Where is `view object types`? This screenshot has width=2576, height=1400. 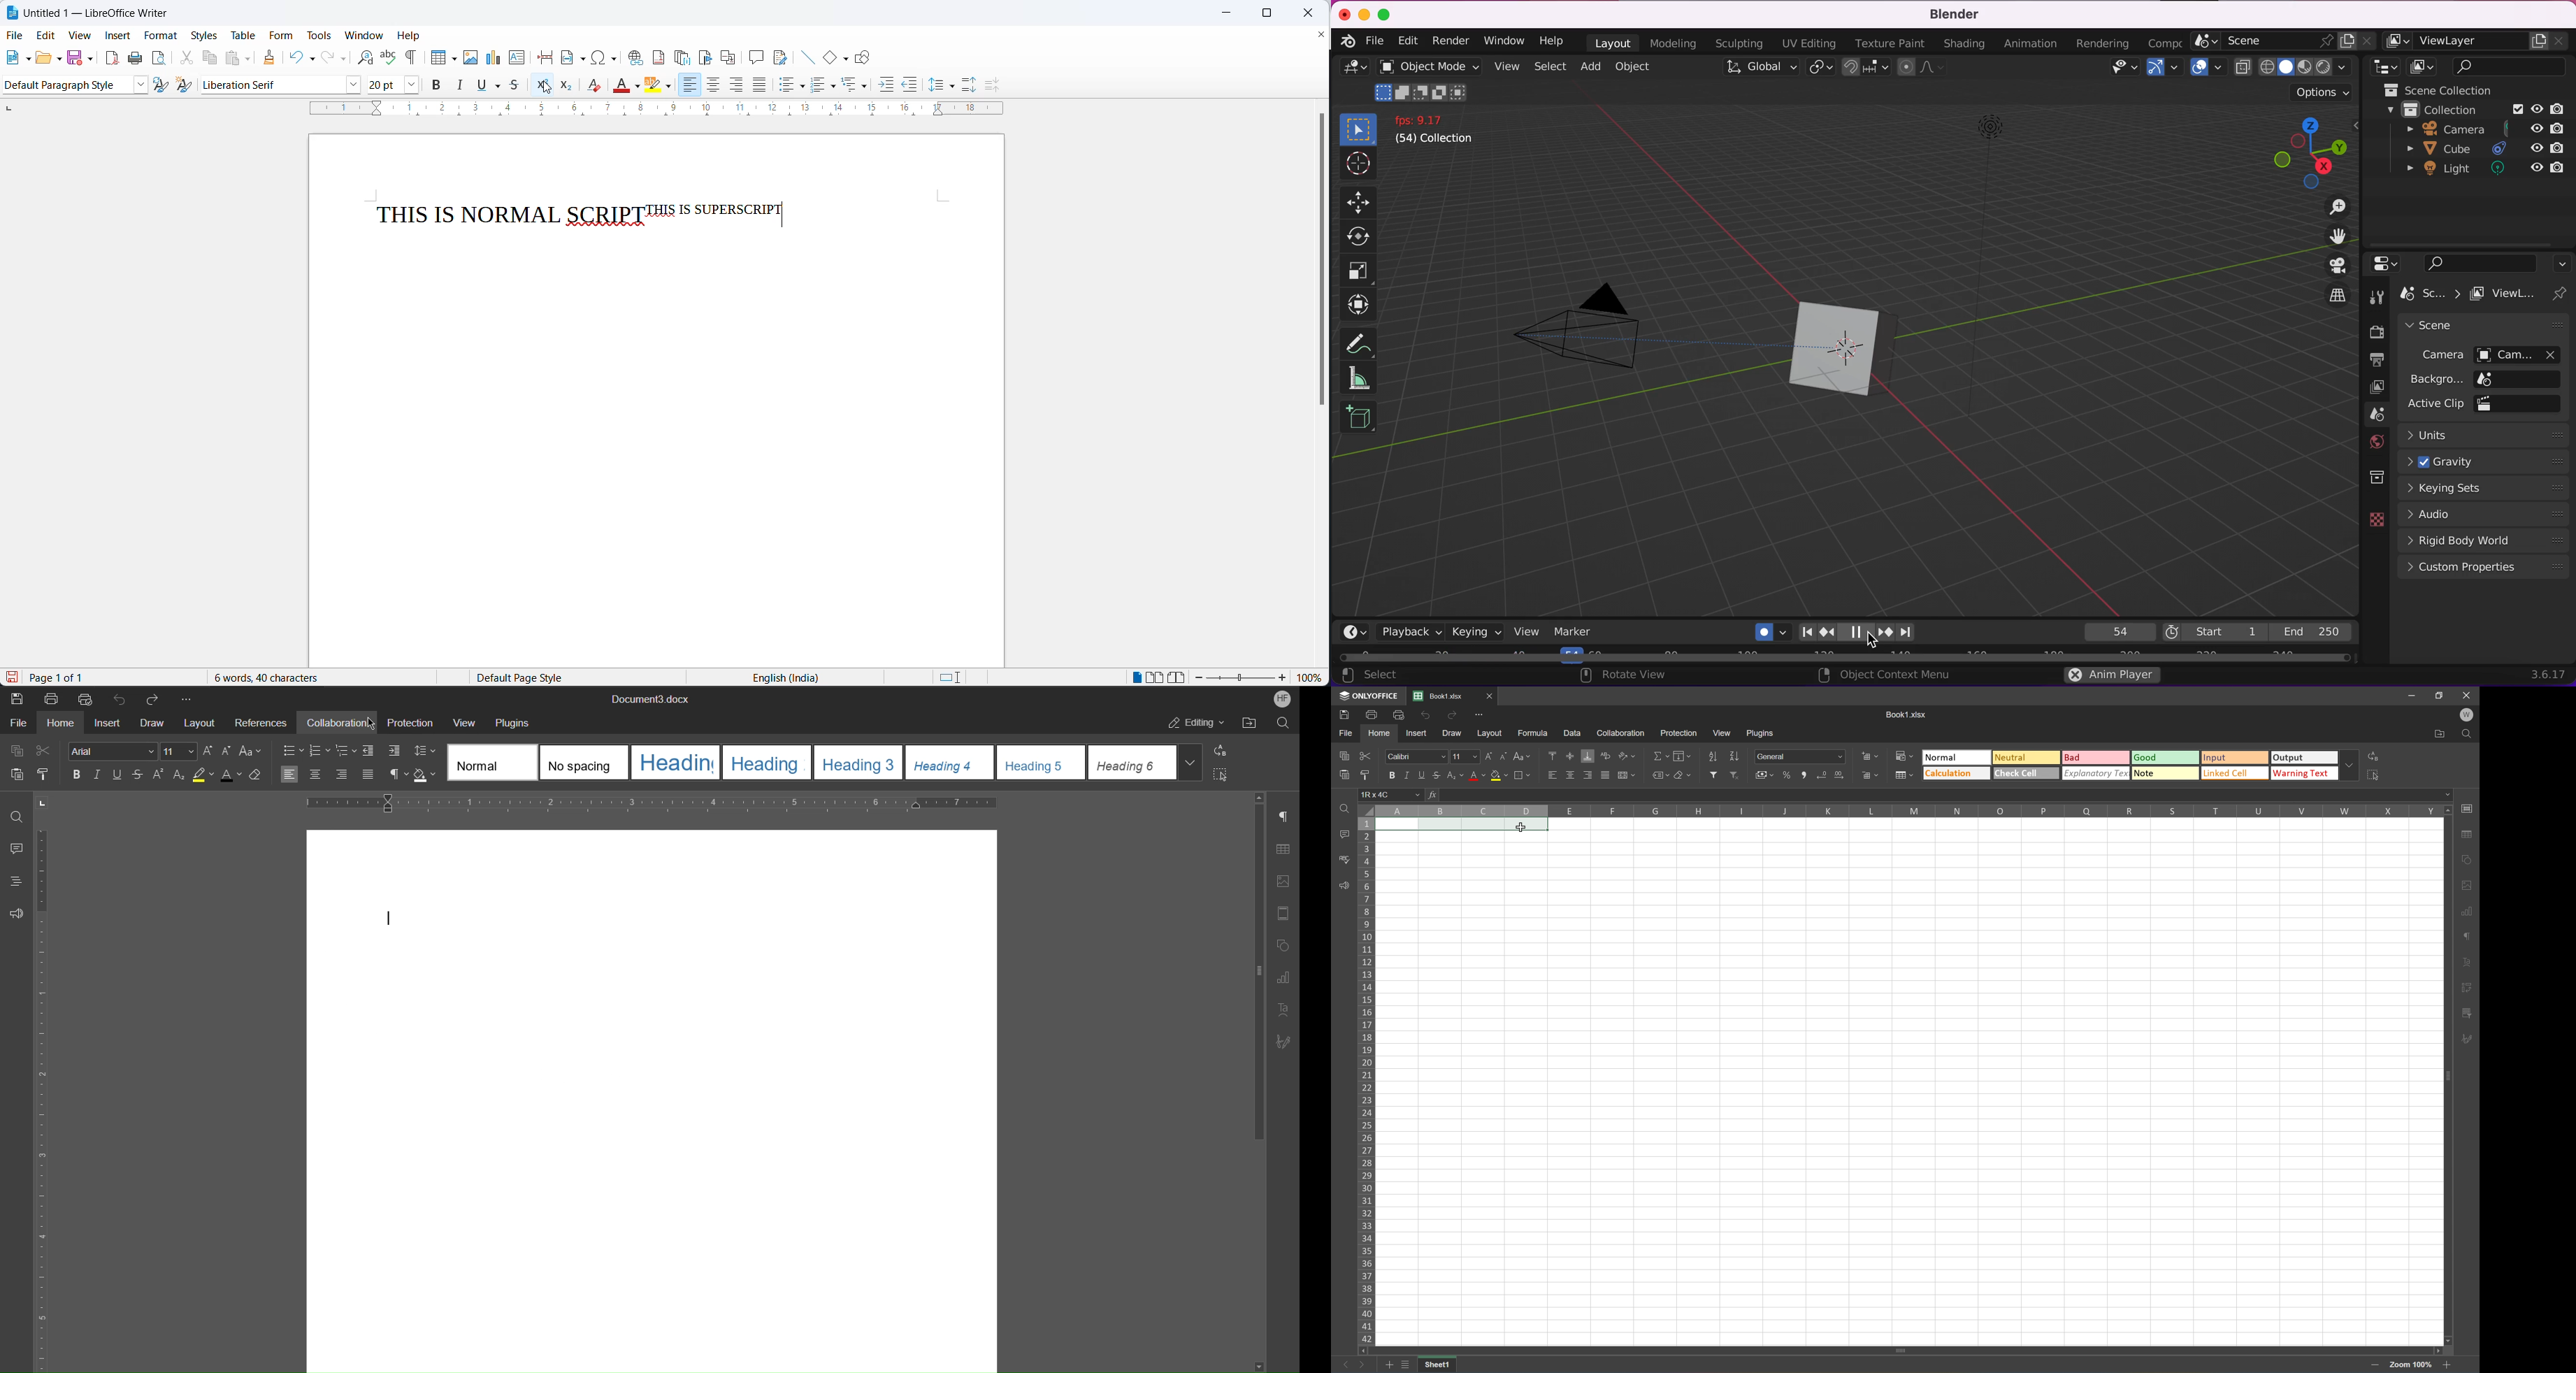
view object types is located at coordinates (2123, 70).